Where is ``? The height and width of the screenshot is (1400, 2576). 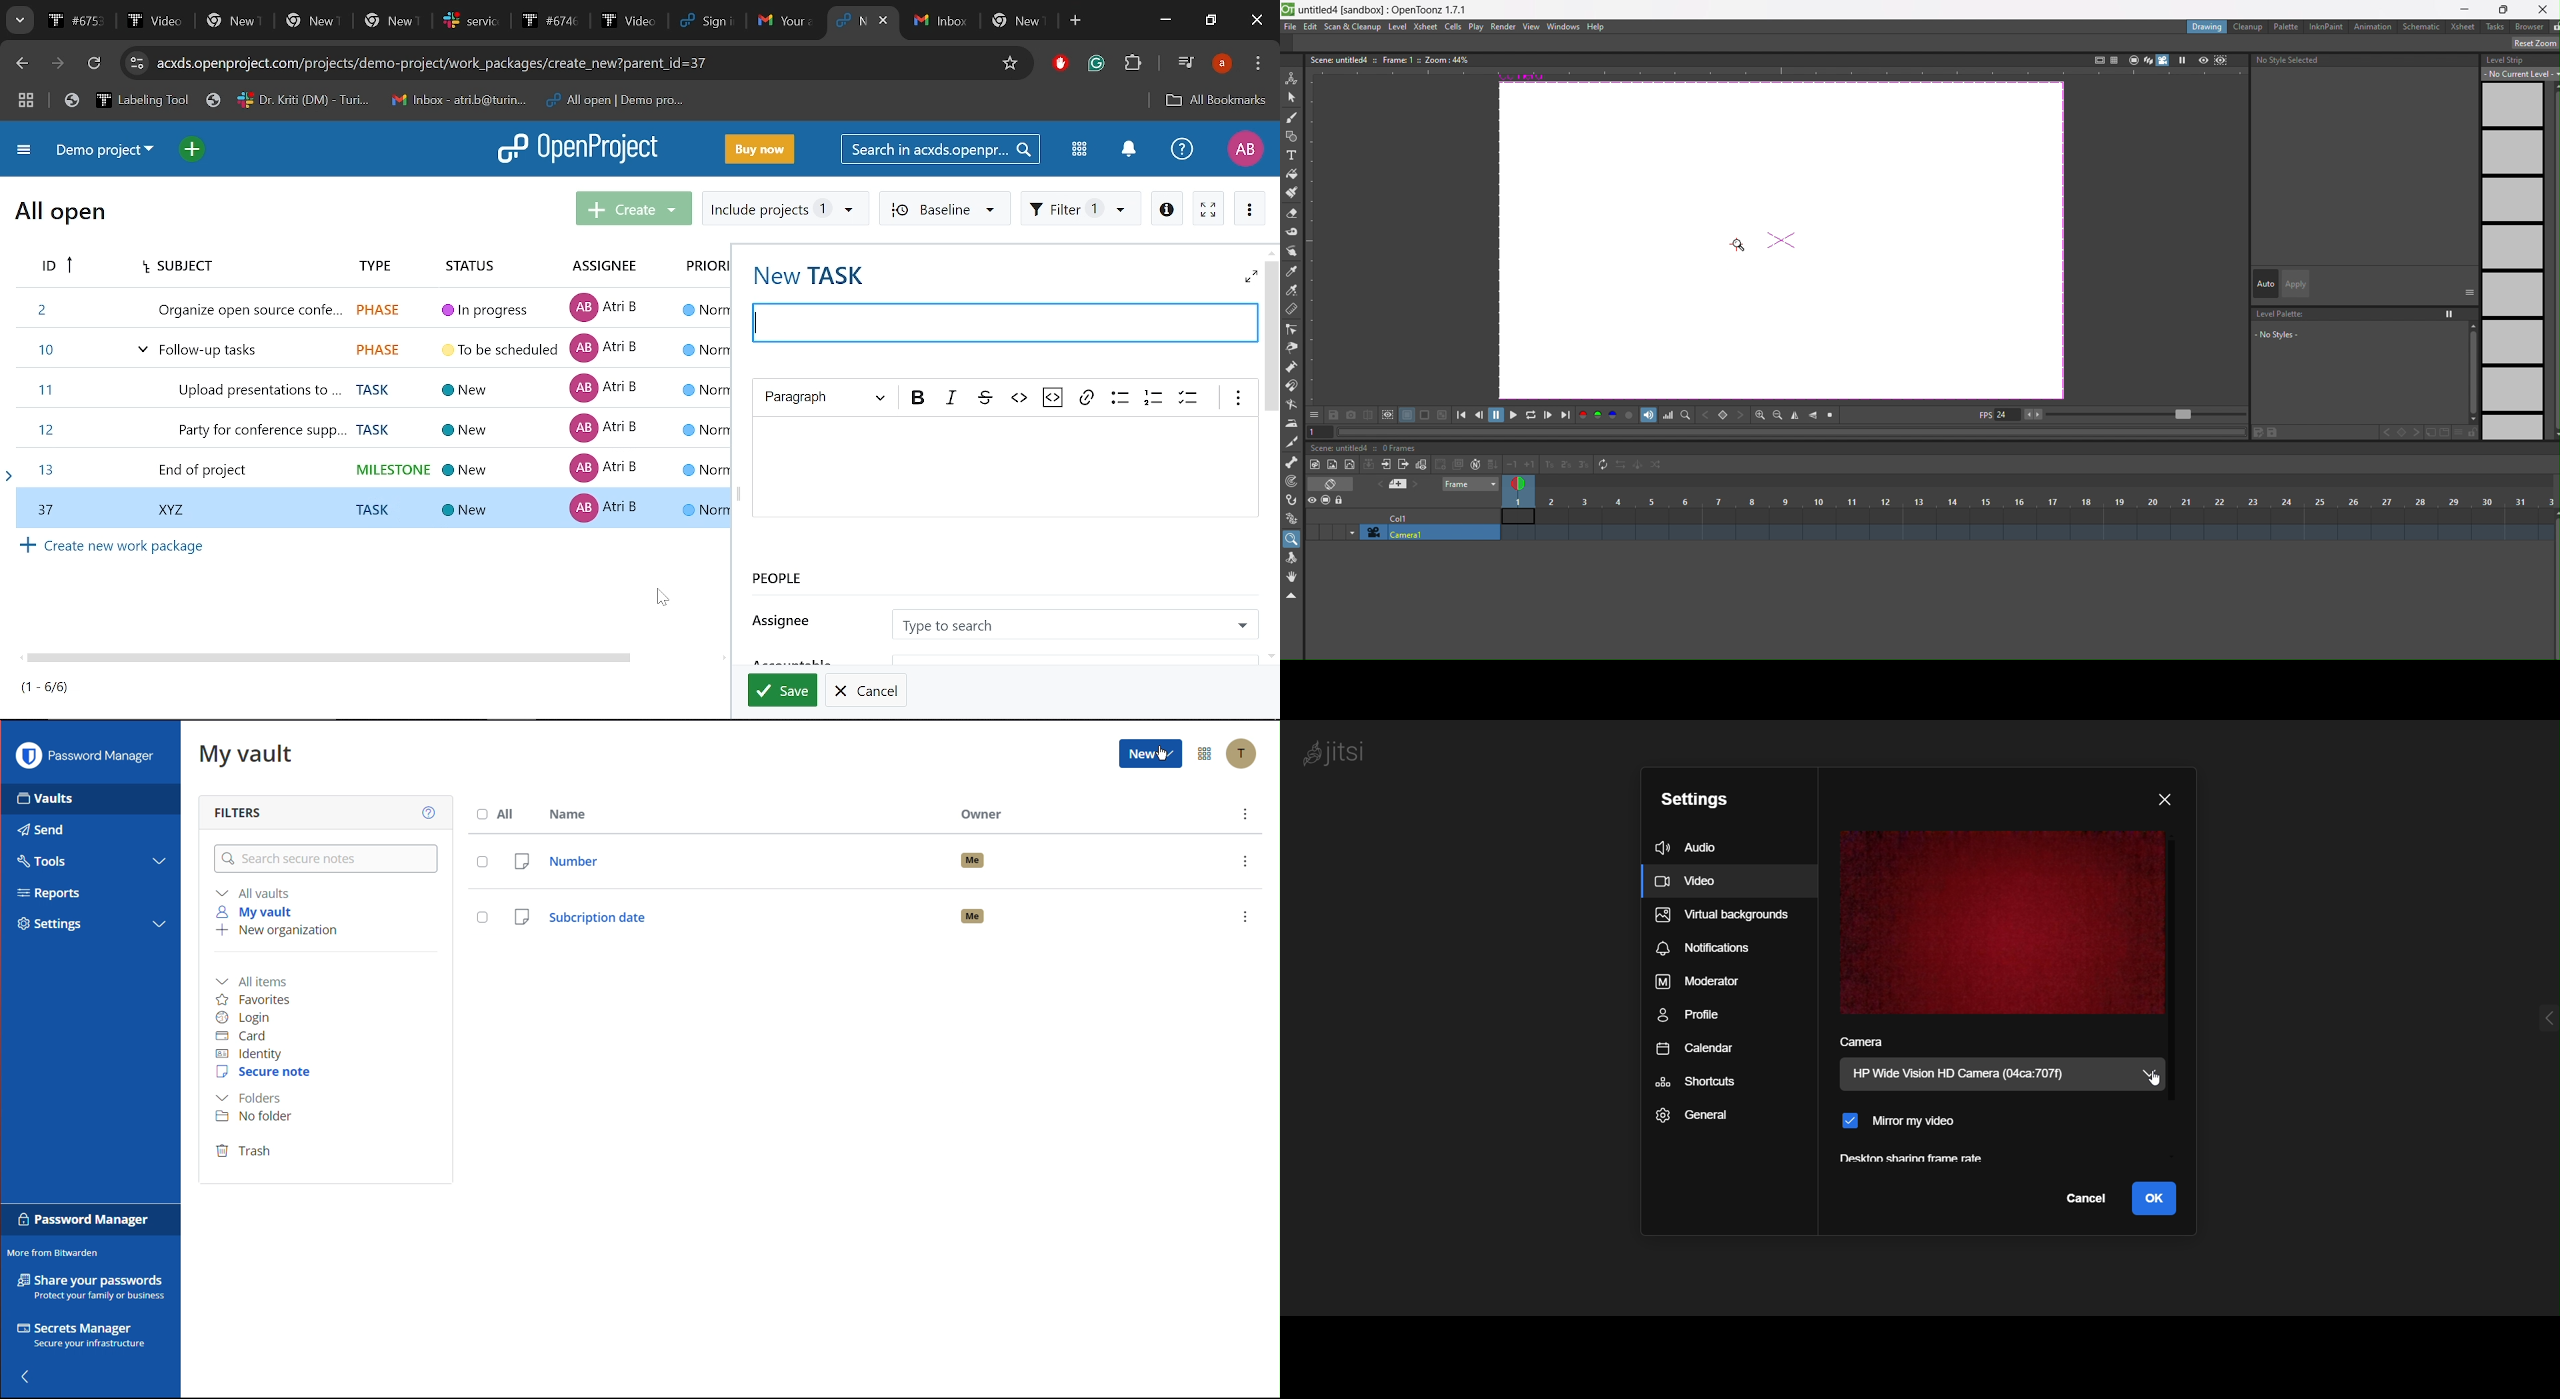  is located at coordinates (1292, 272).